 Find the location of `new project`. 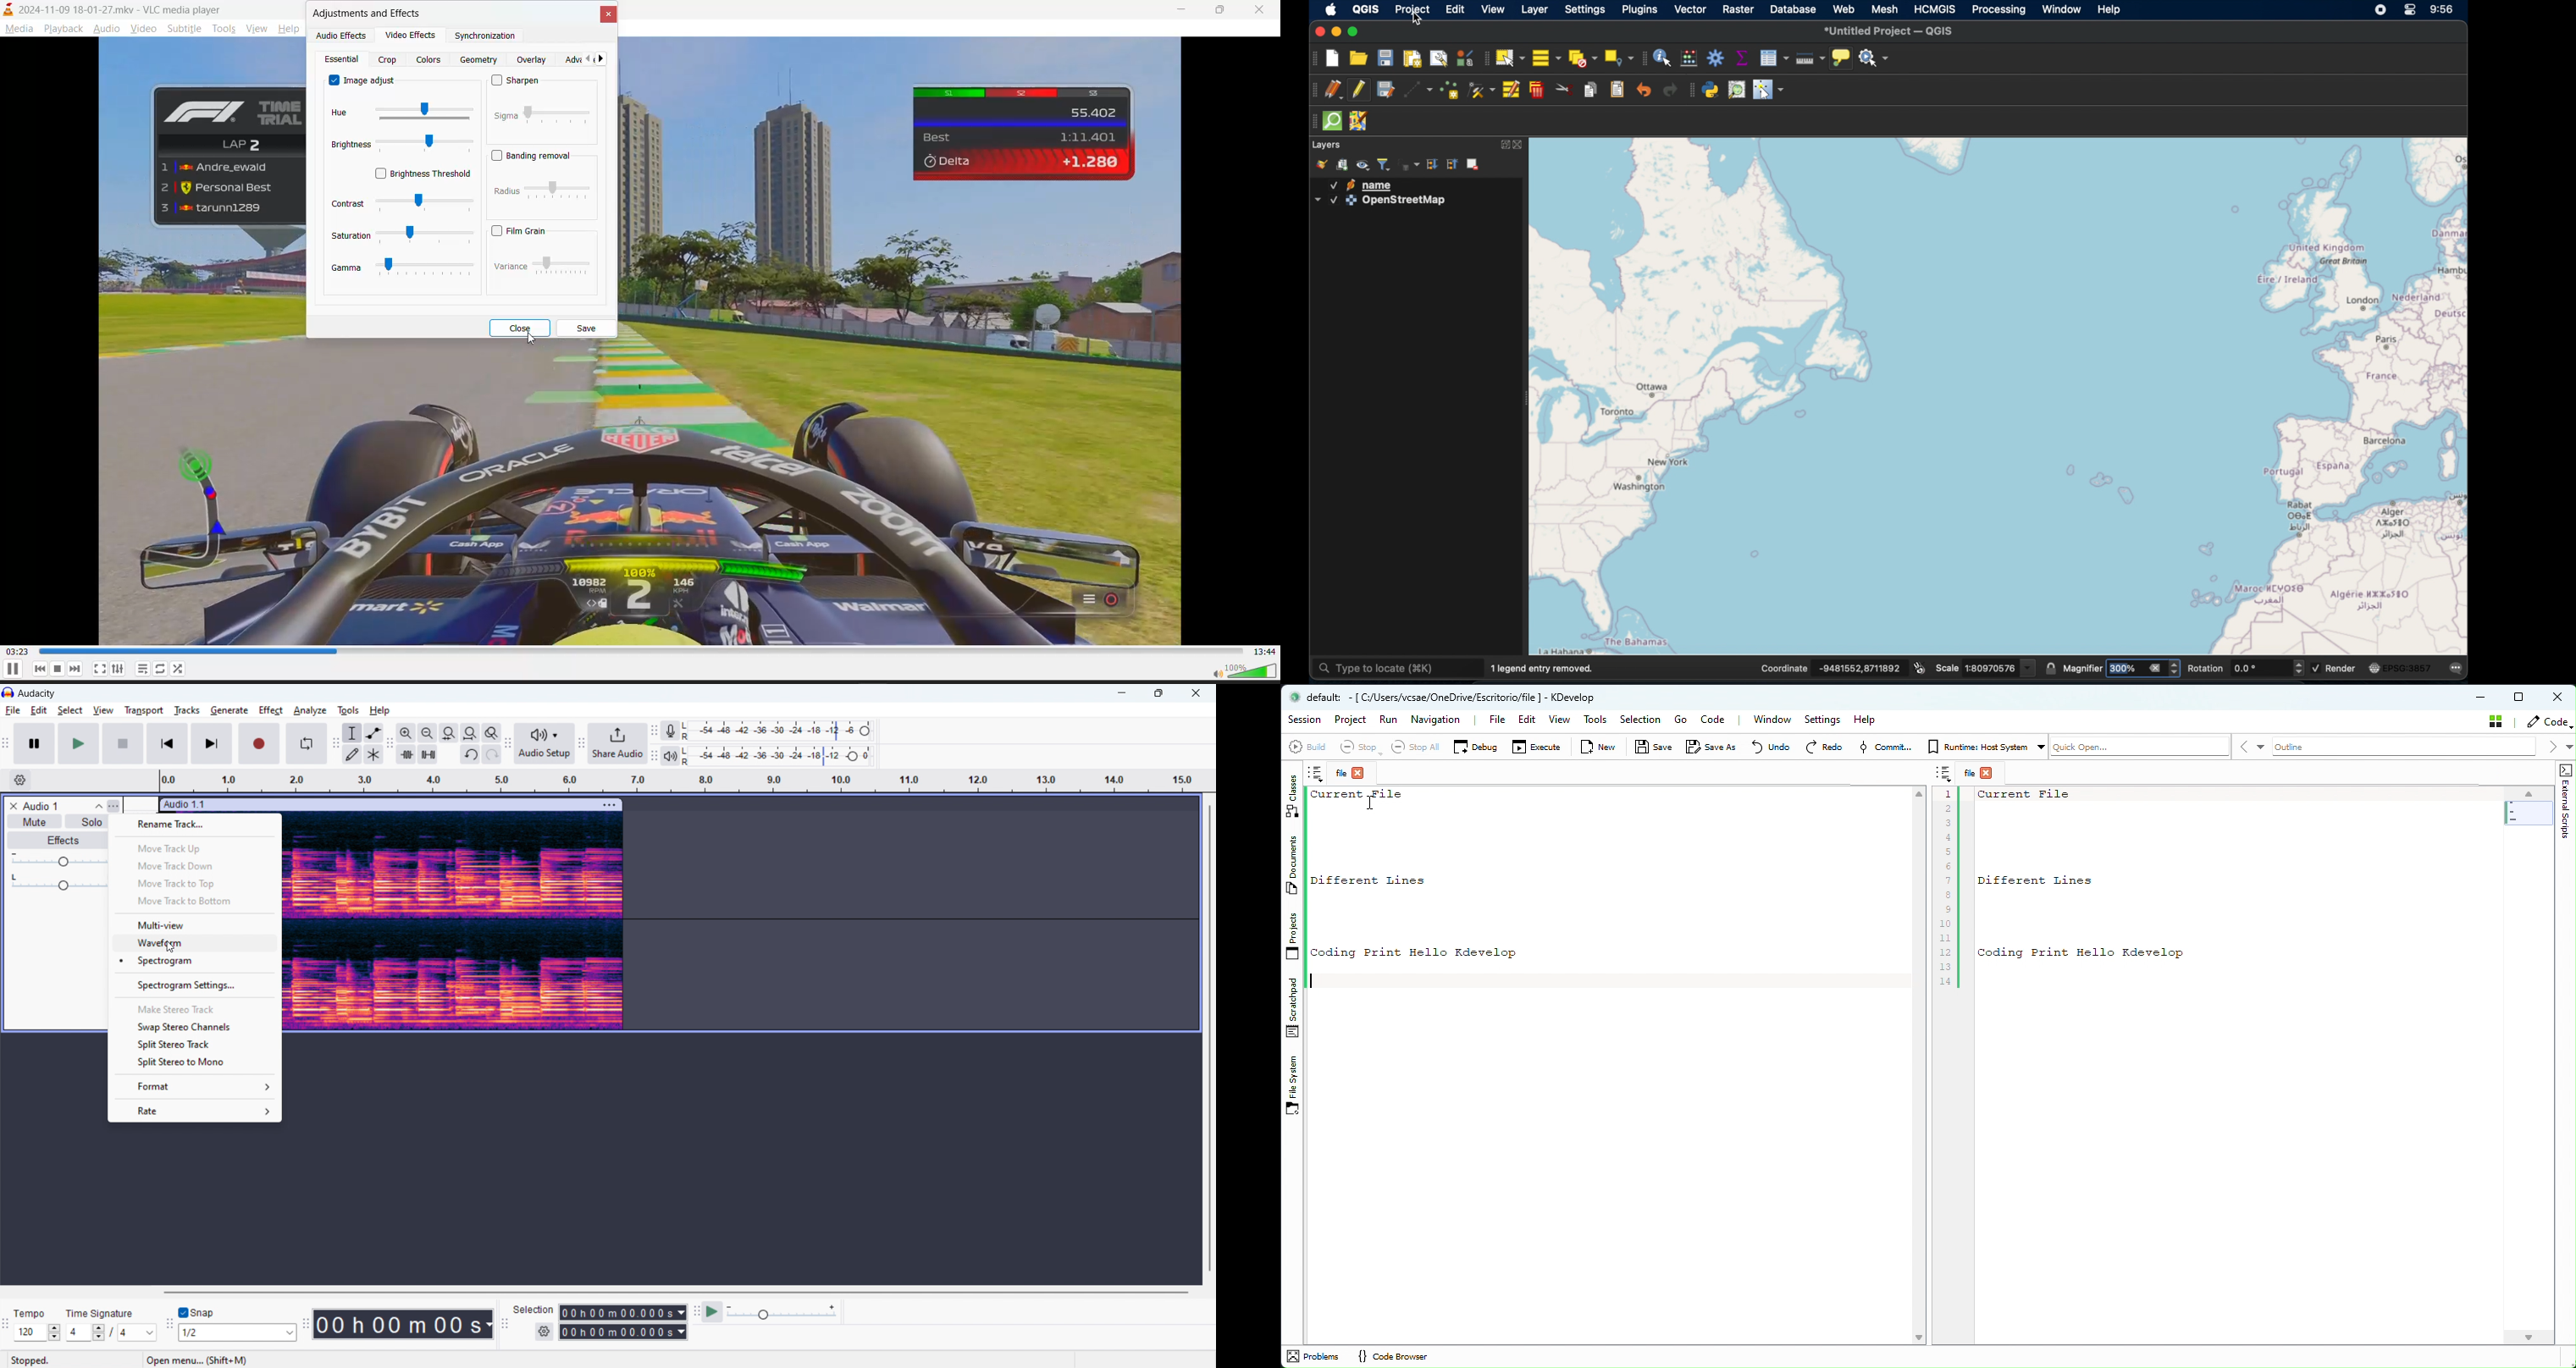

new project is located at coordinates (1334, 60).